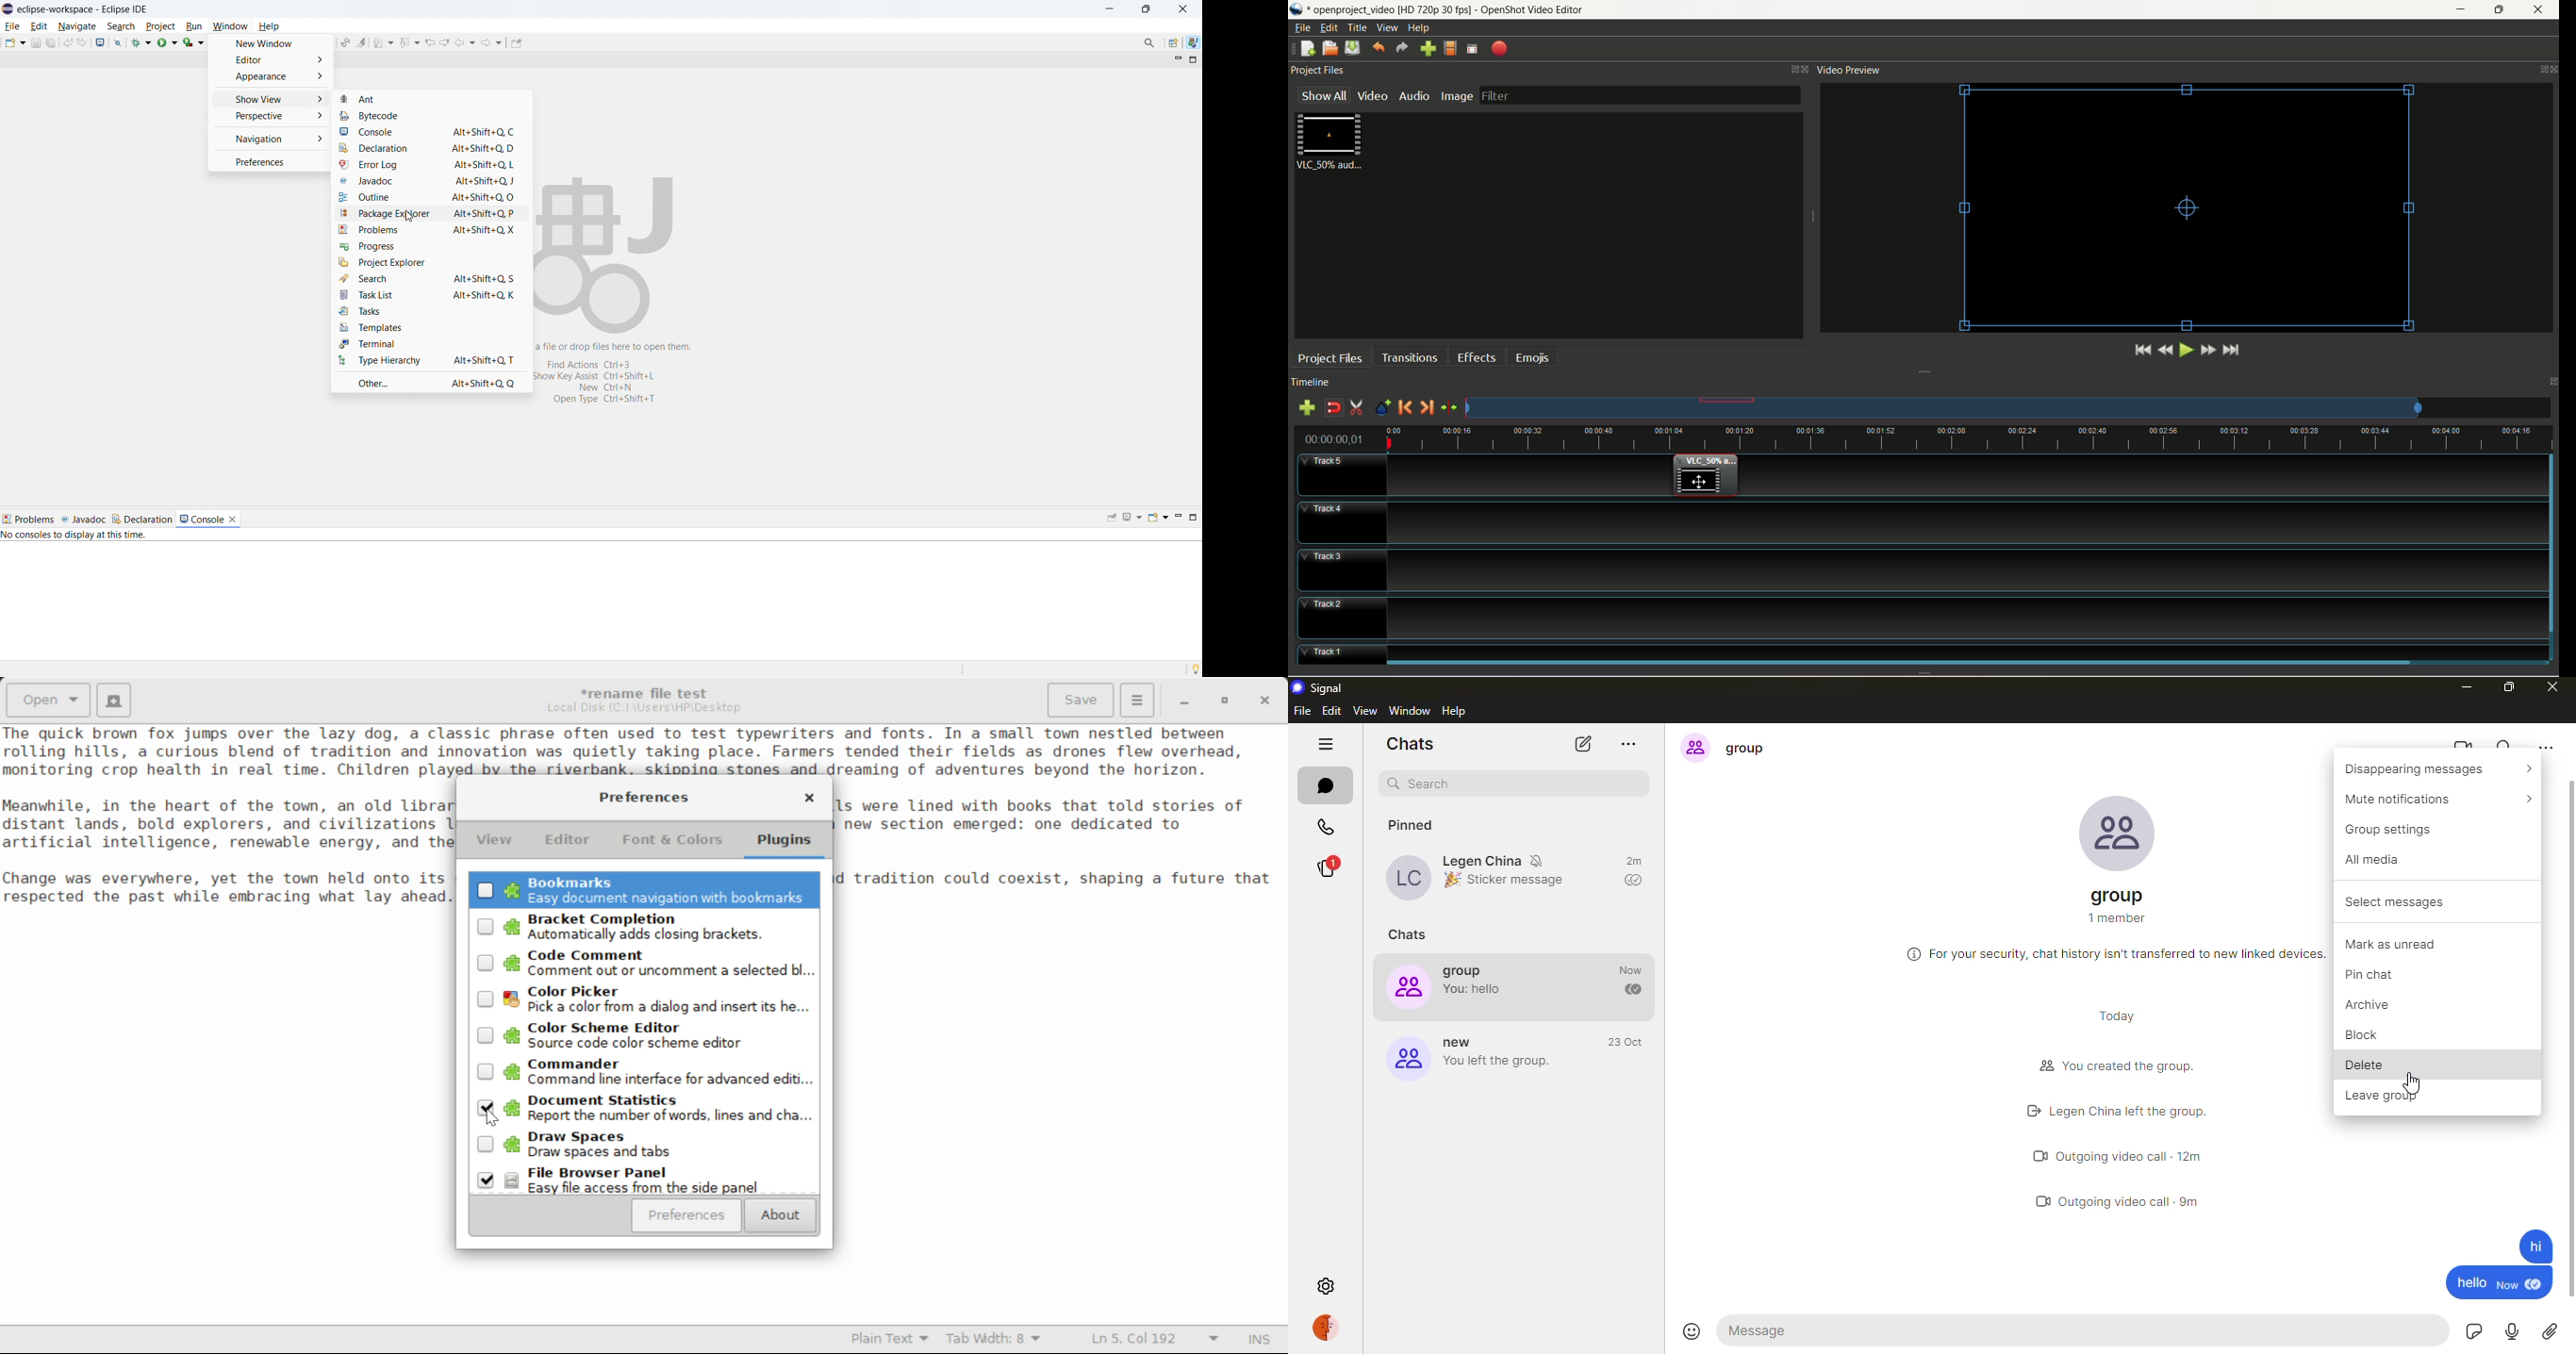  Describe the element at coordinates (1322, 70) in the screenshot. I see `project files` at that location.